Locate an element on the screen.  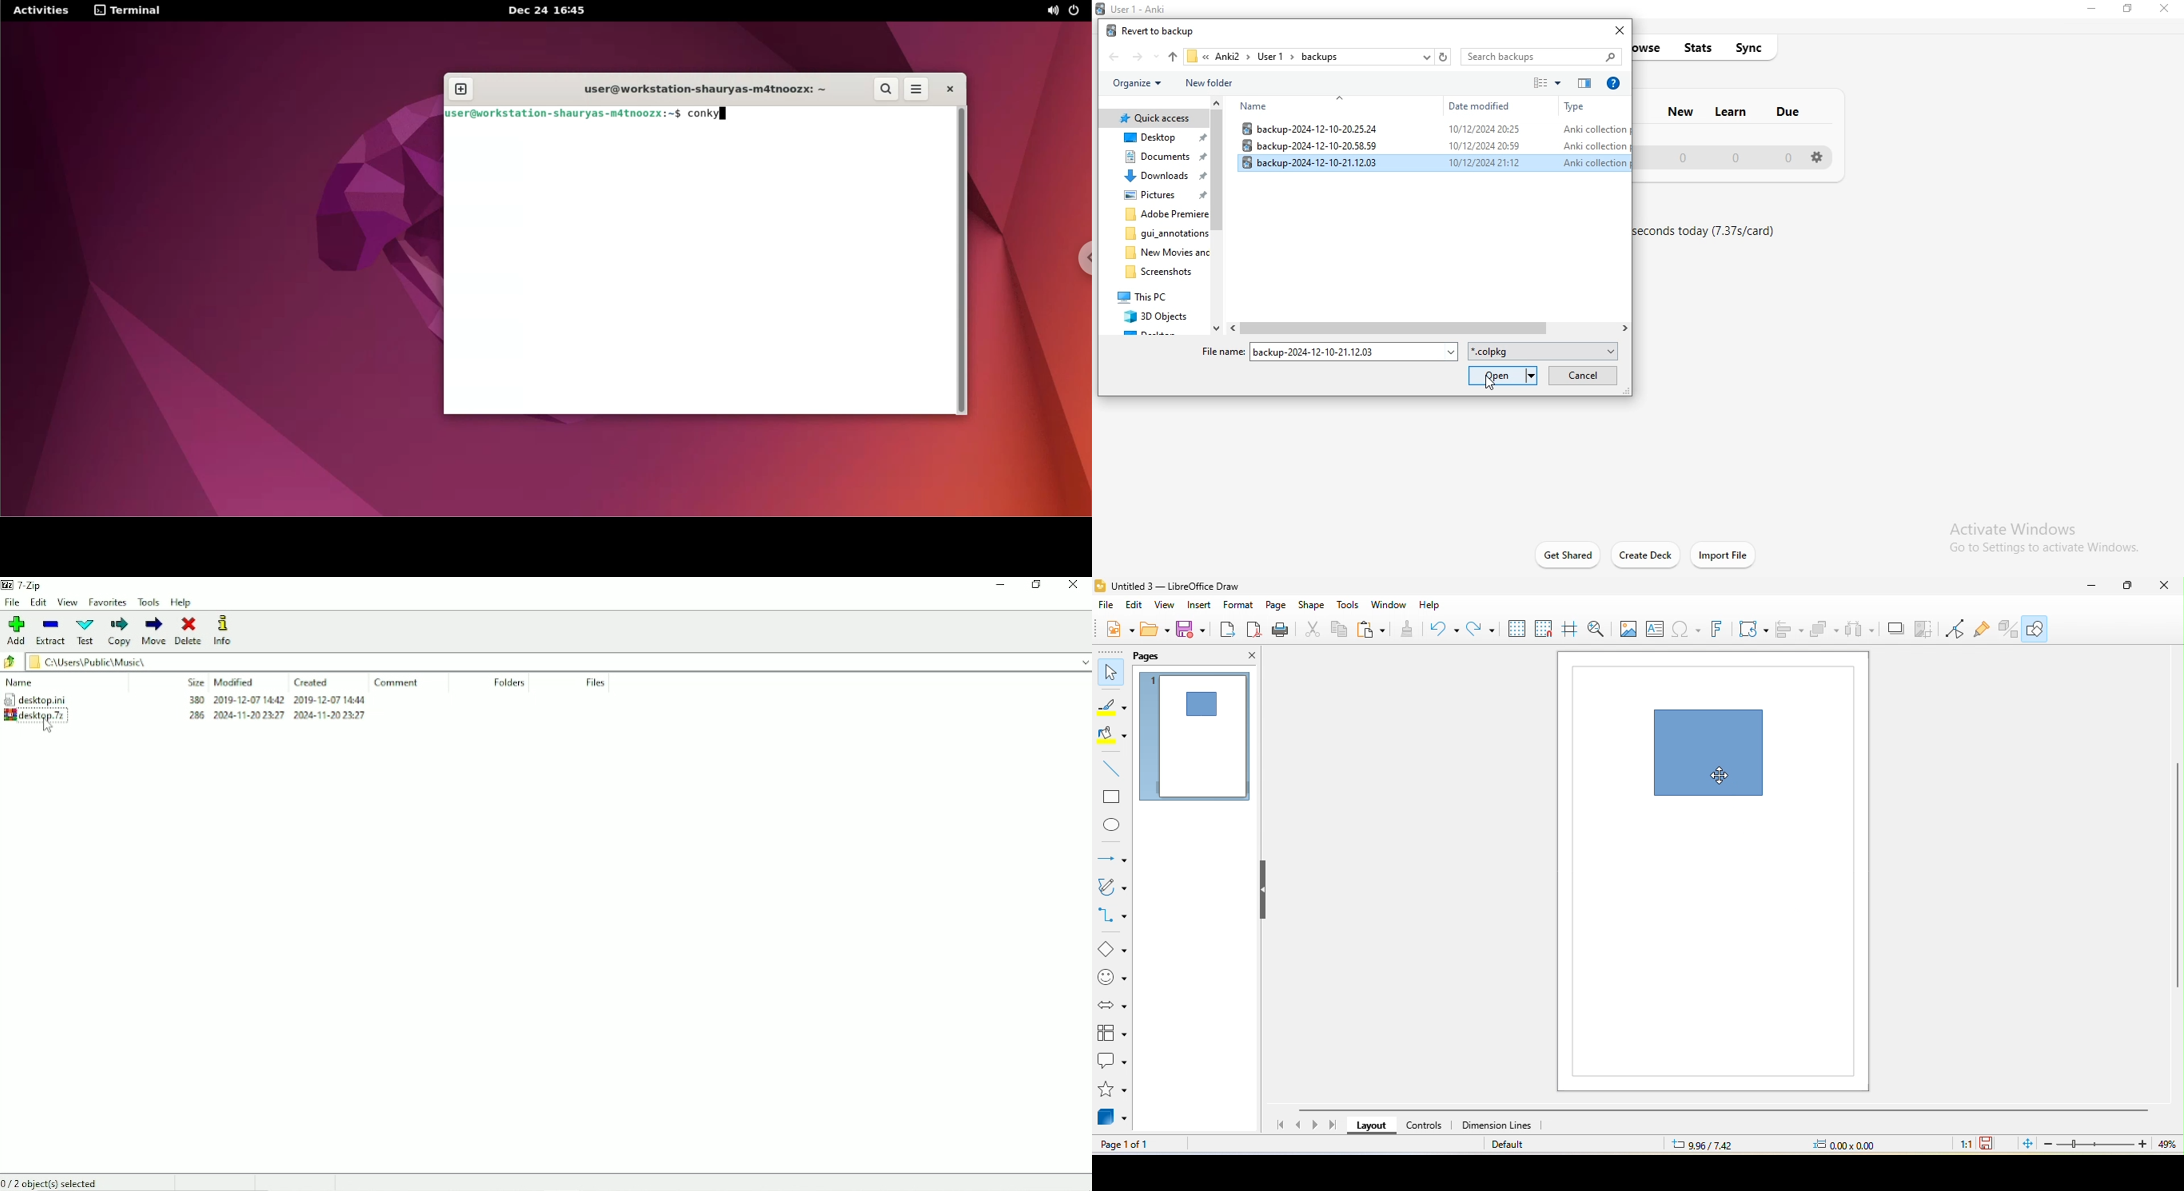
title is located at coordinates (1188, 586).